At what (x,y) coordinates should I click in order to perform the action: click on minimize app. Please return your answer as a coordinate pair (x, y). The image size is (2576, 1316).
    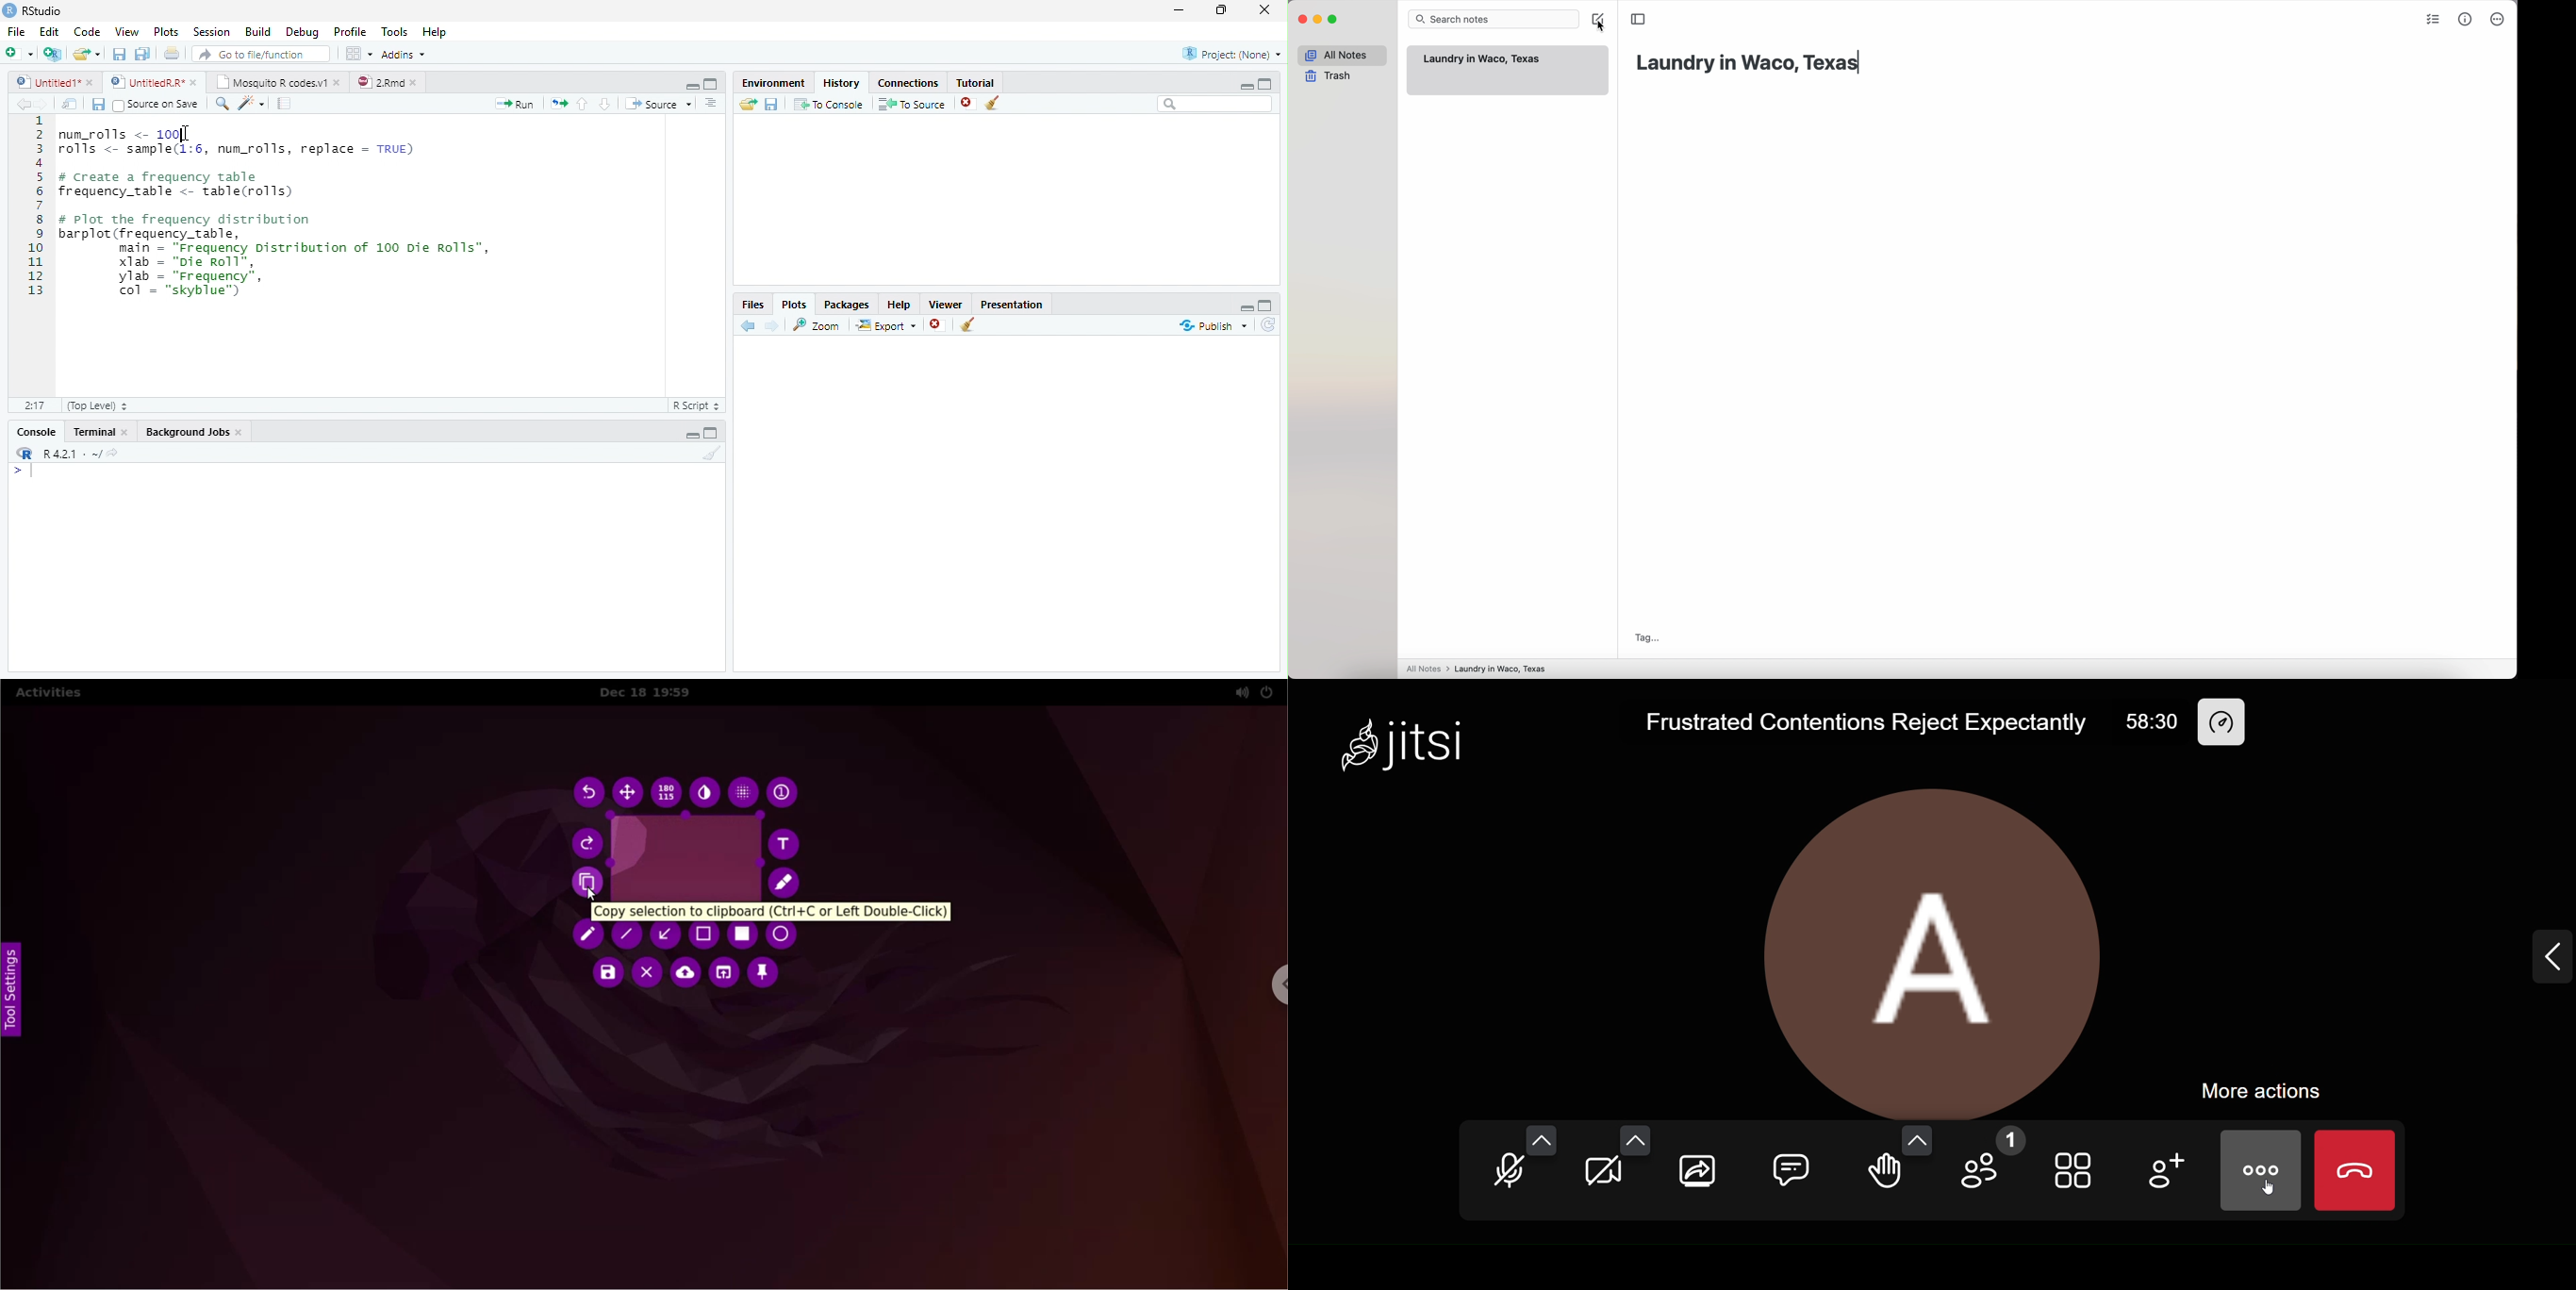
    Looking at the image, I should click on (1318, 19).